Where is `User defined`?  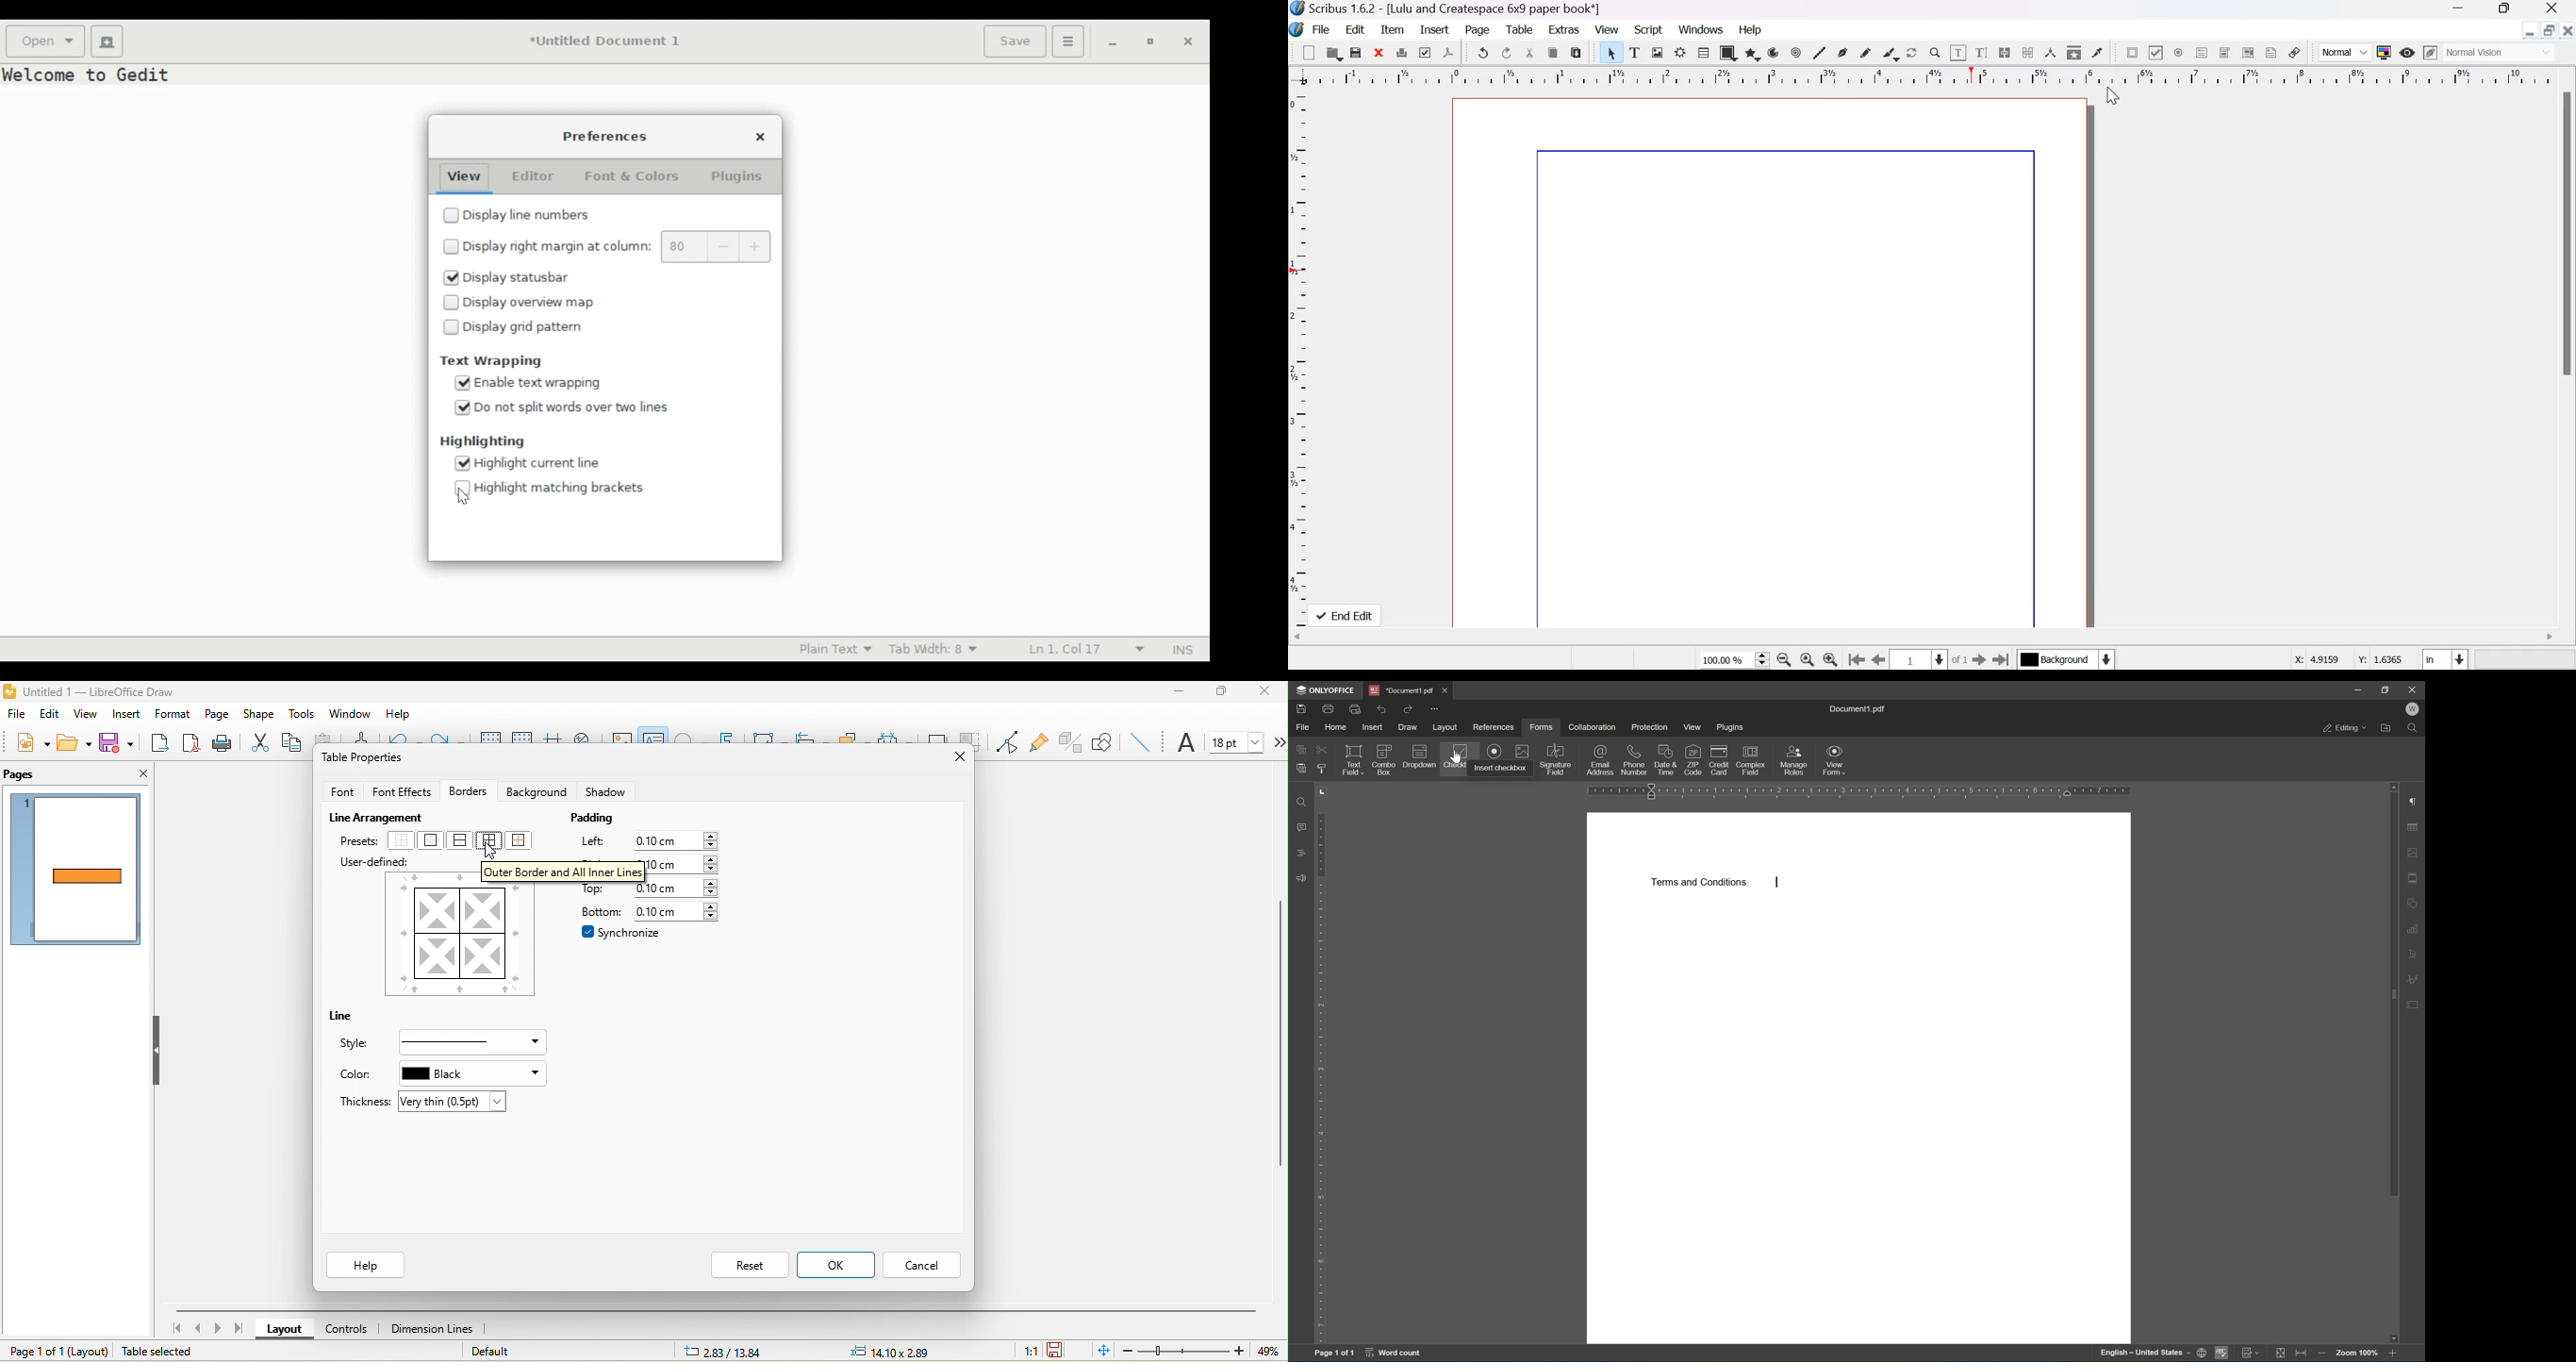
User defined is located at coordinates (374, 862).